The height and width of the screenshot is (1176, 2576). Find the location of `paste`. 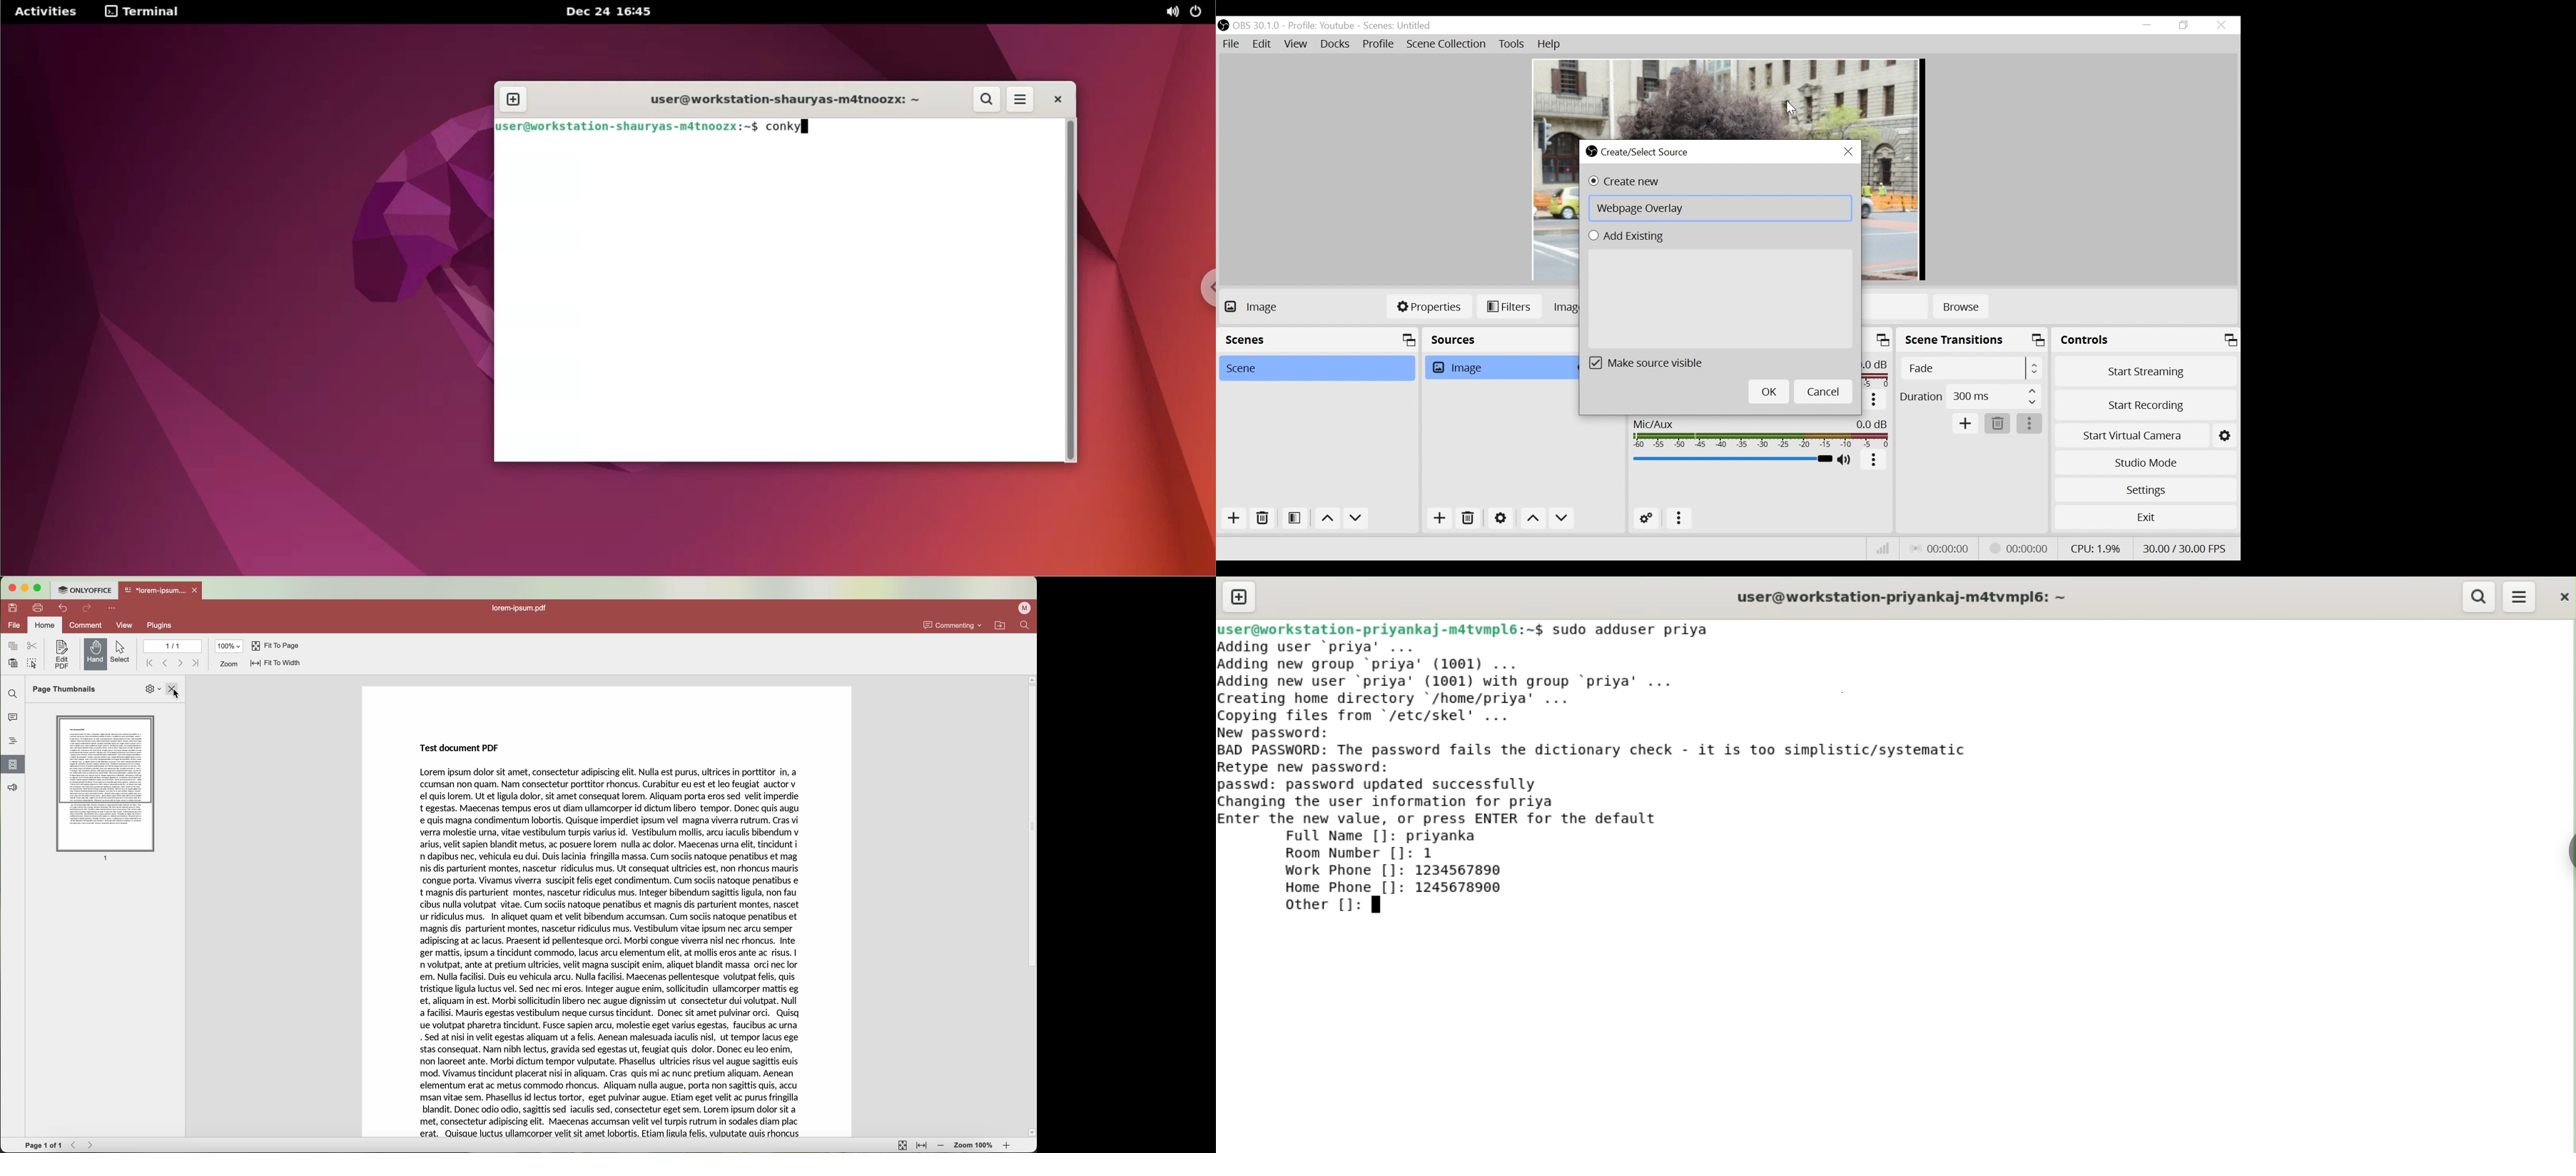

paste is located at coordinates (10, 663).